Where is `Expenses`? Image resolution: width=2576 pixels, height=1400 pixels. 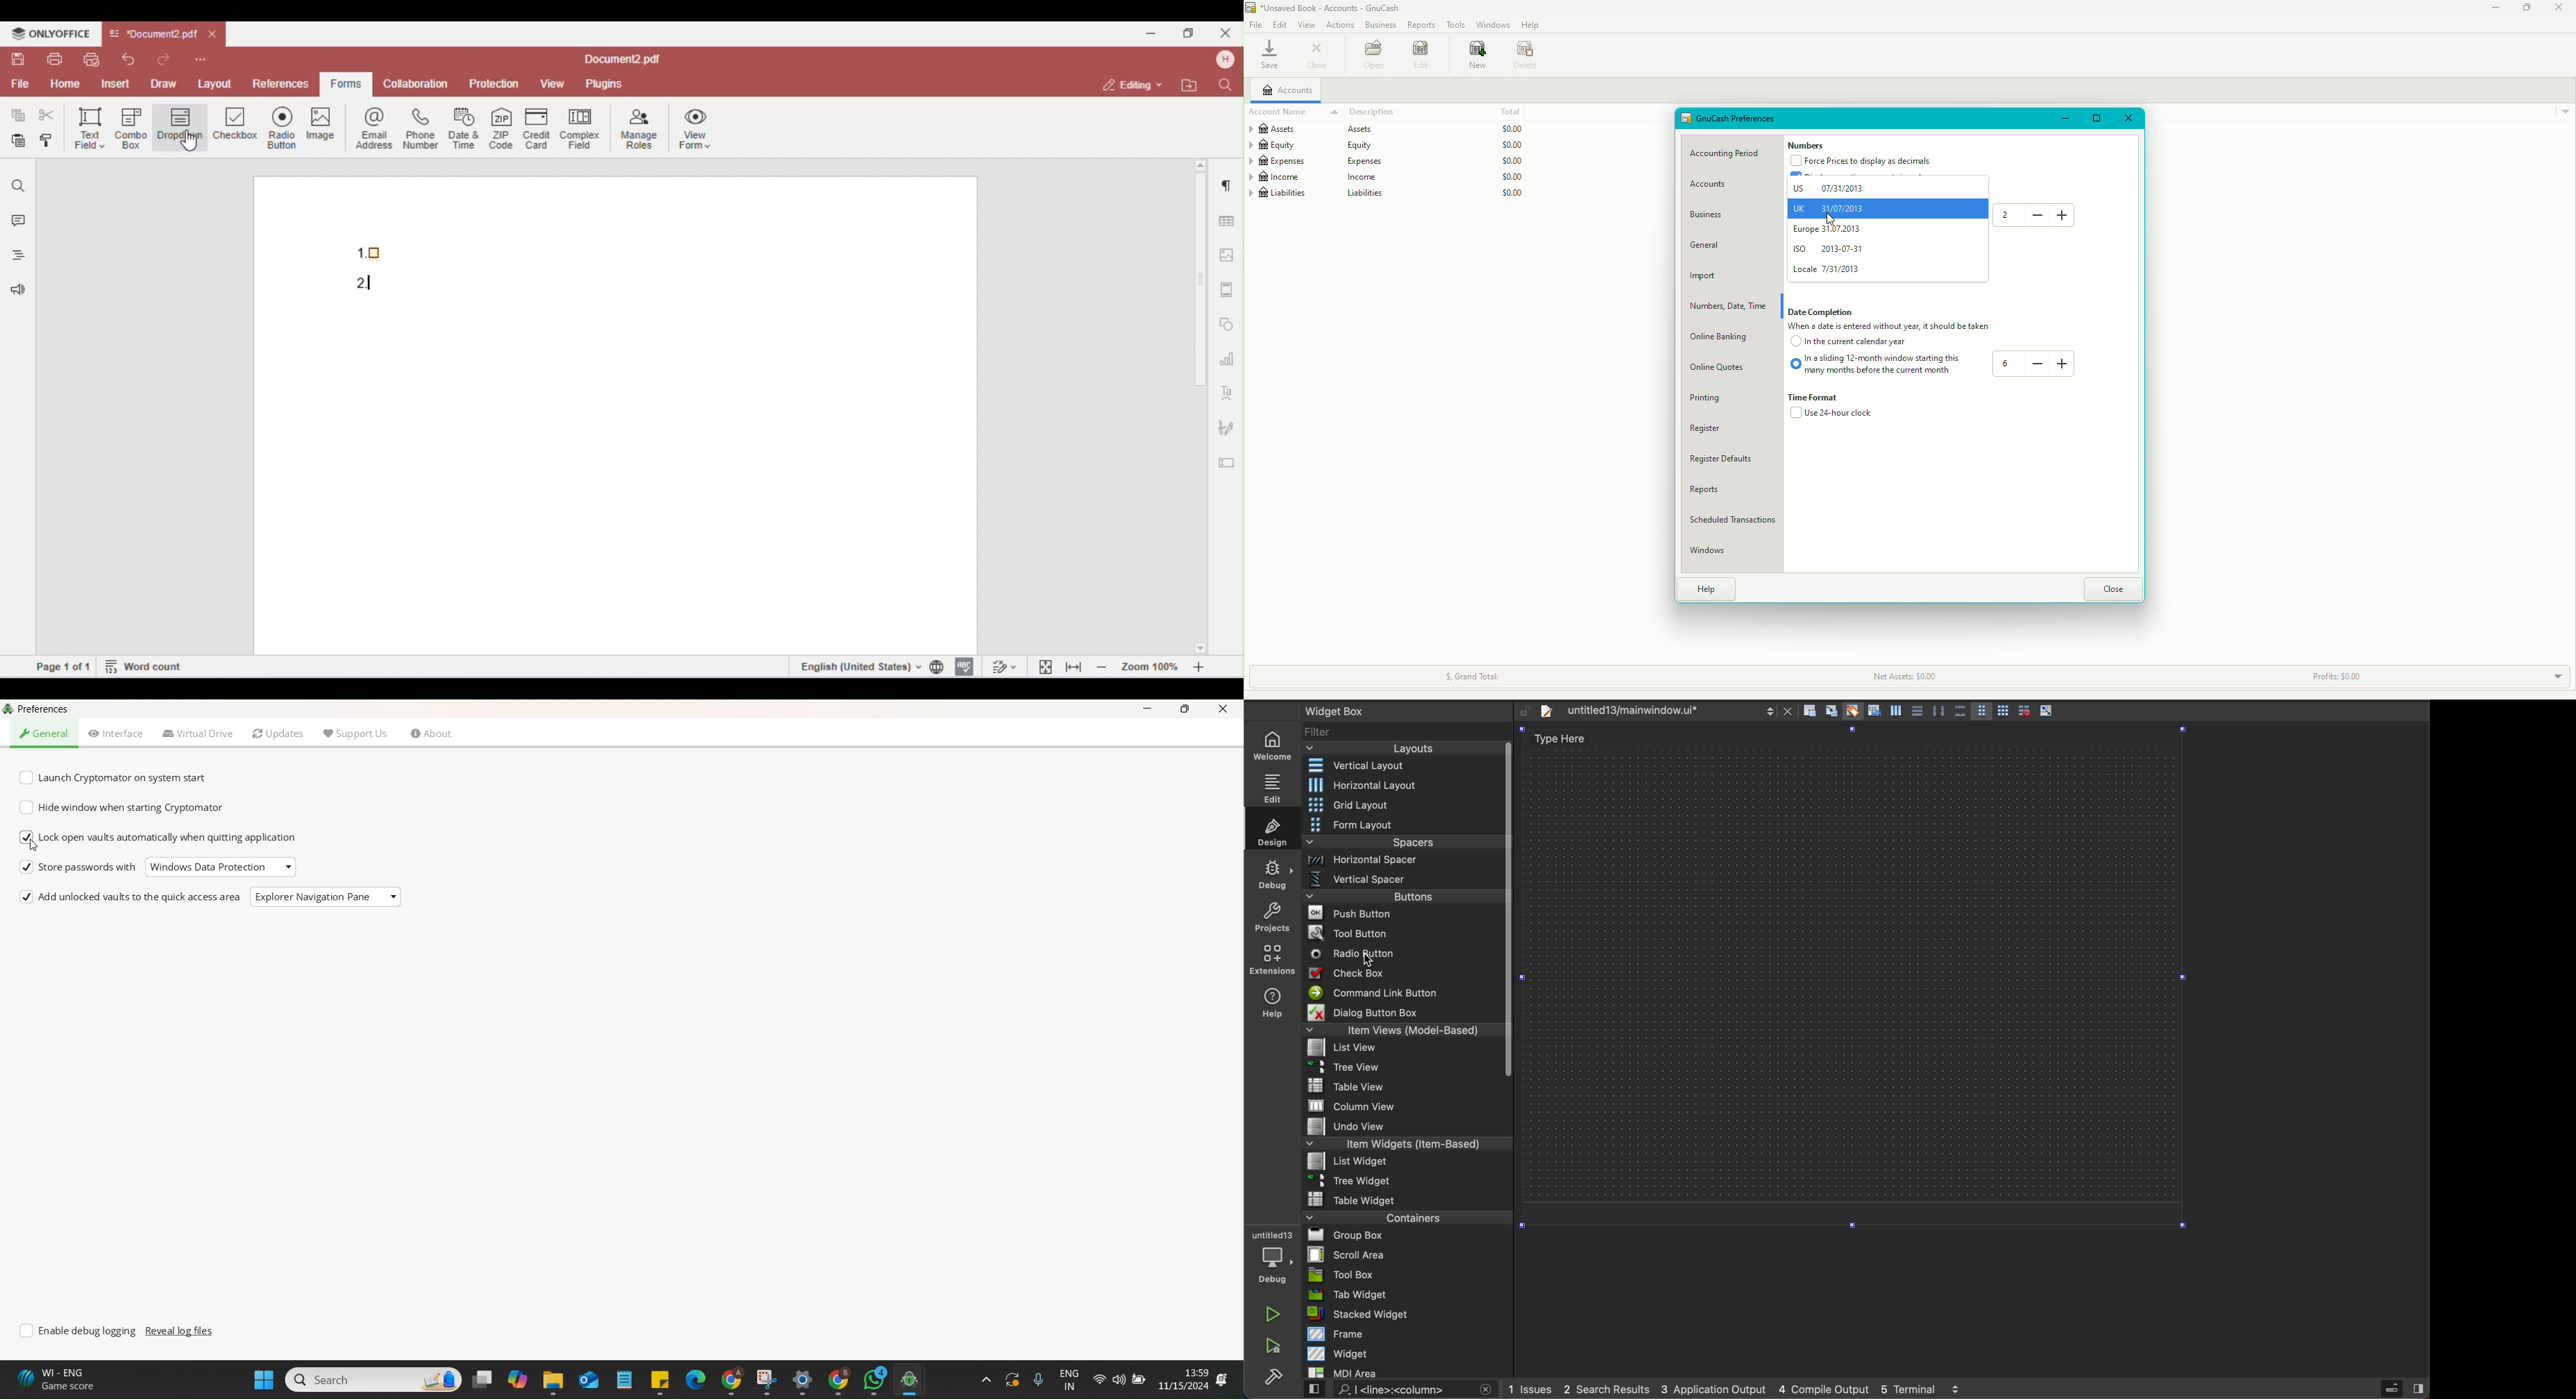
Expenses is located at coordinates (1388, 161).